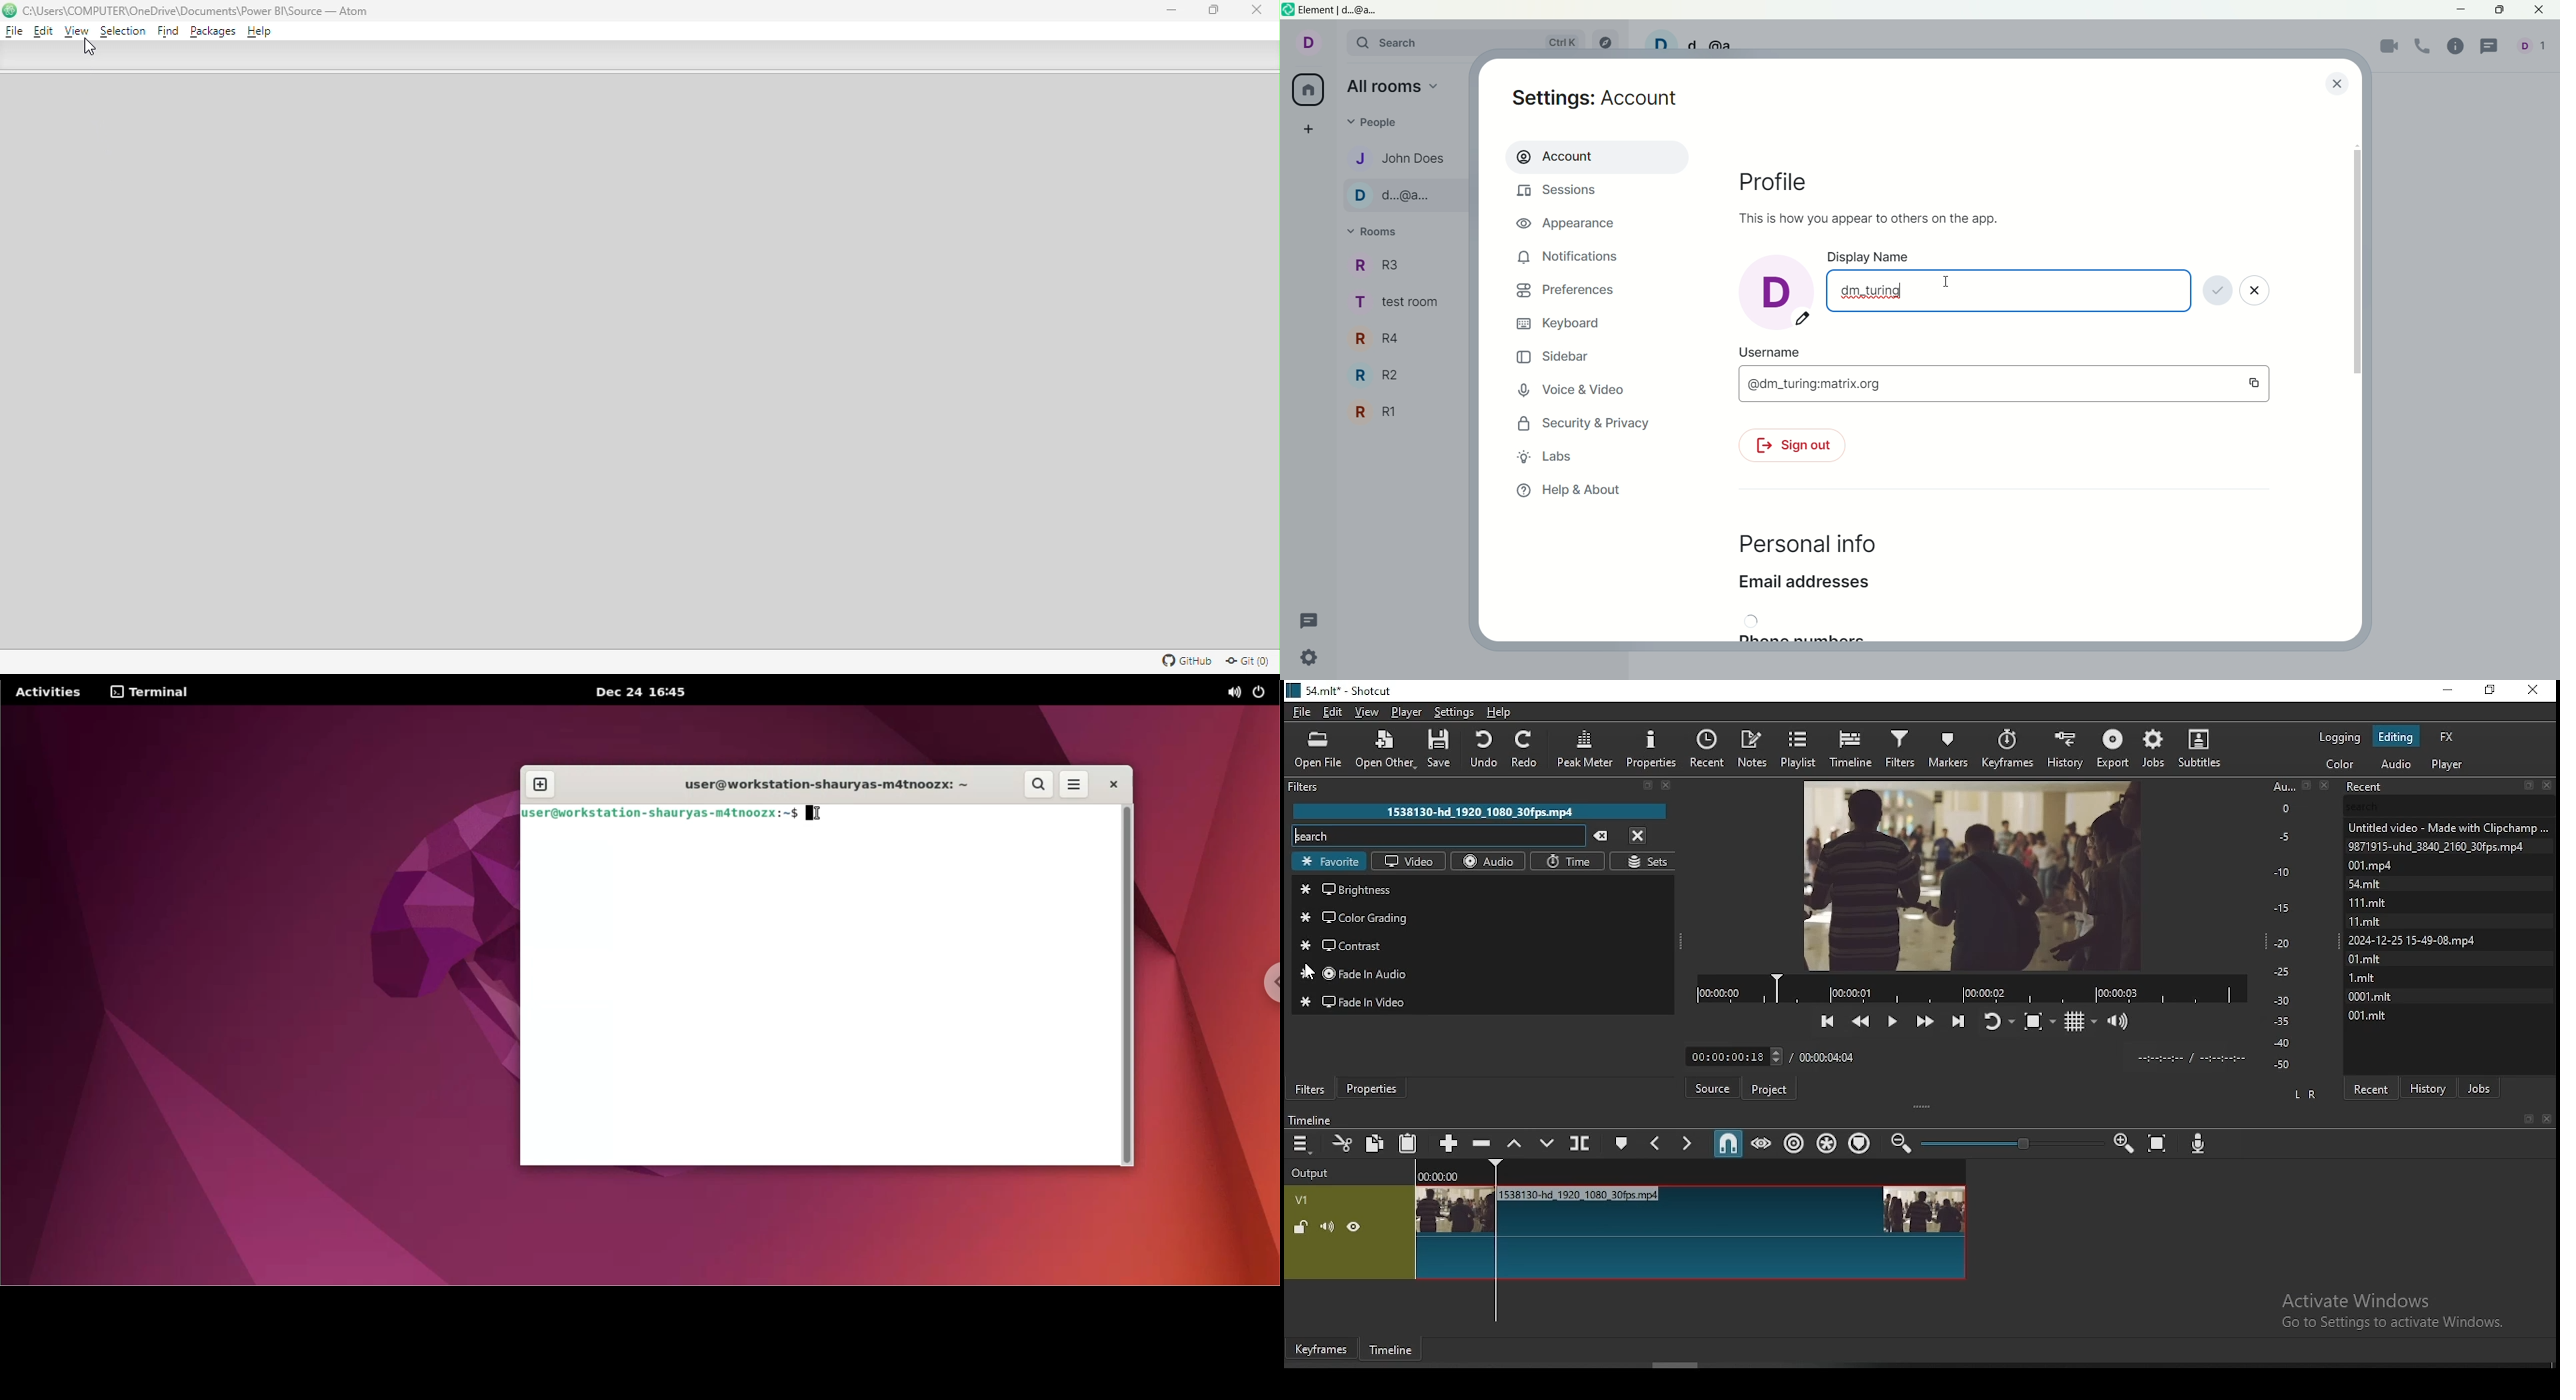  I want to click on quick settings, so click(1311, 661).